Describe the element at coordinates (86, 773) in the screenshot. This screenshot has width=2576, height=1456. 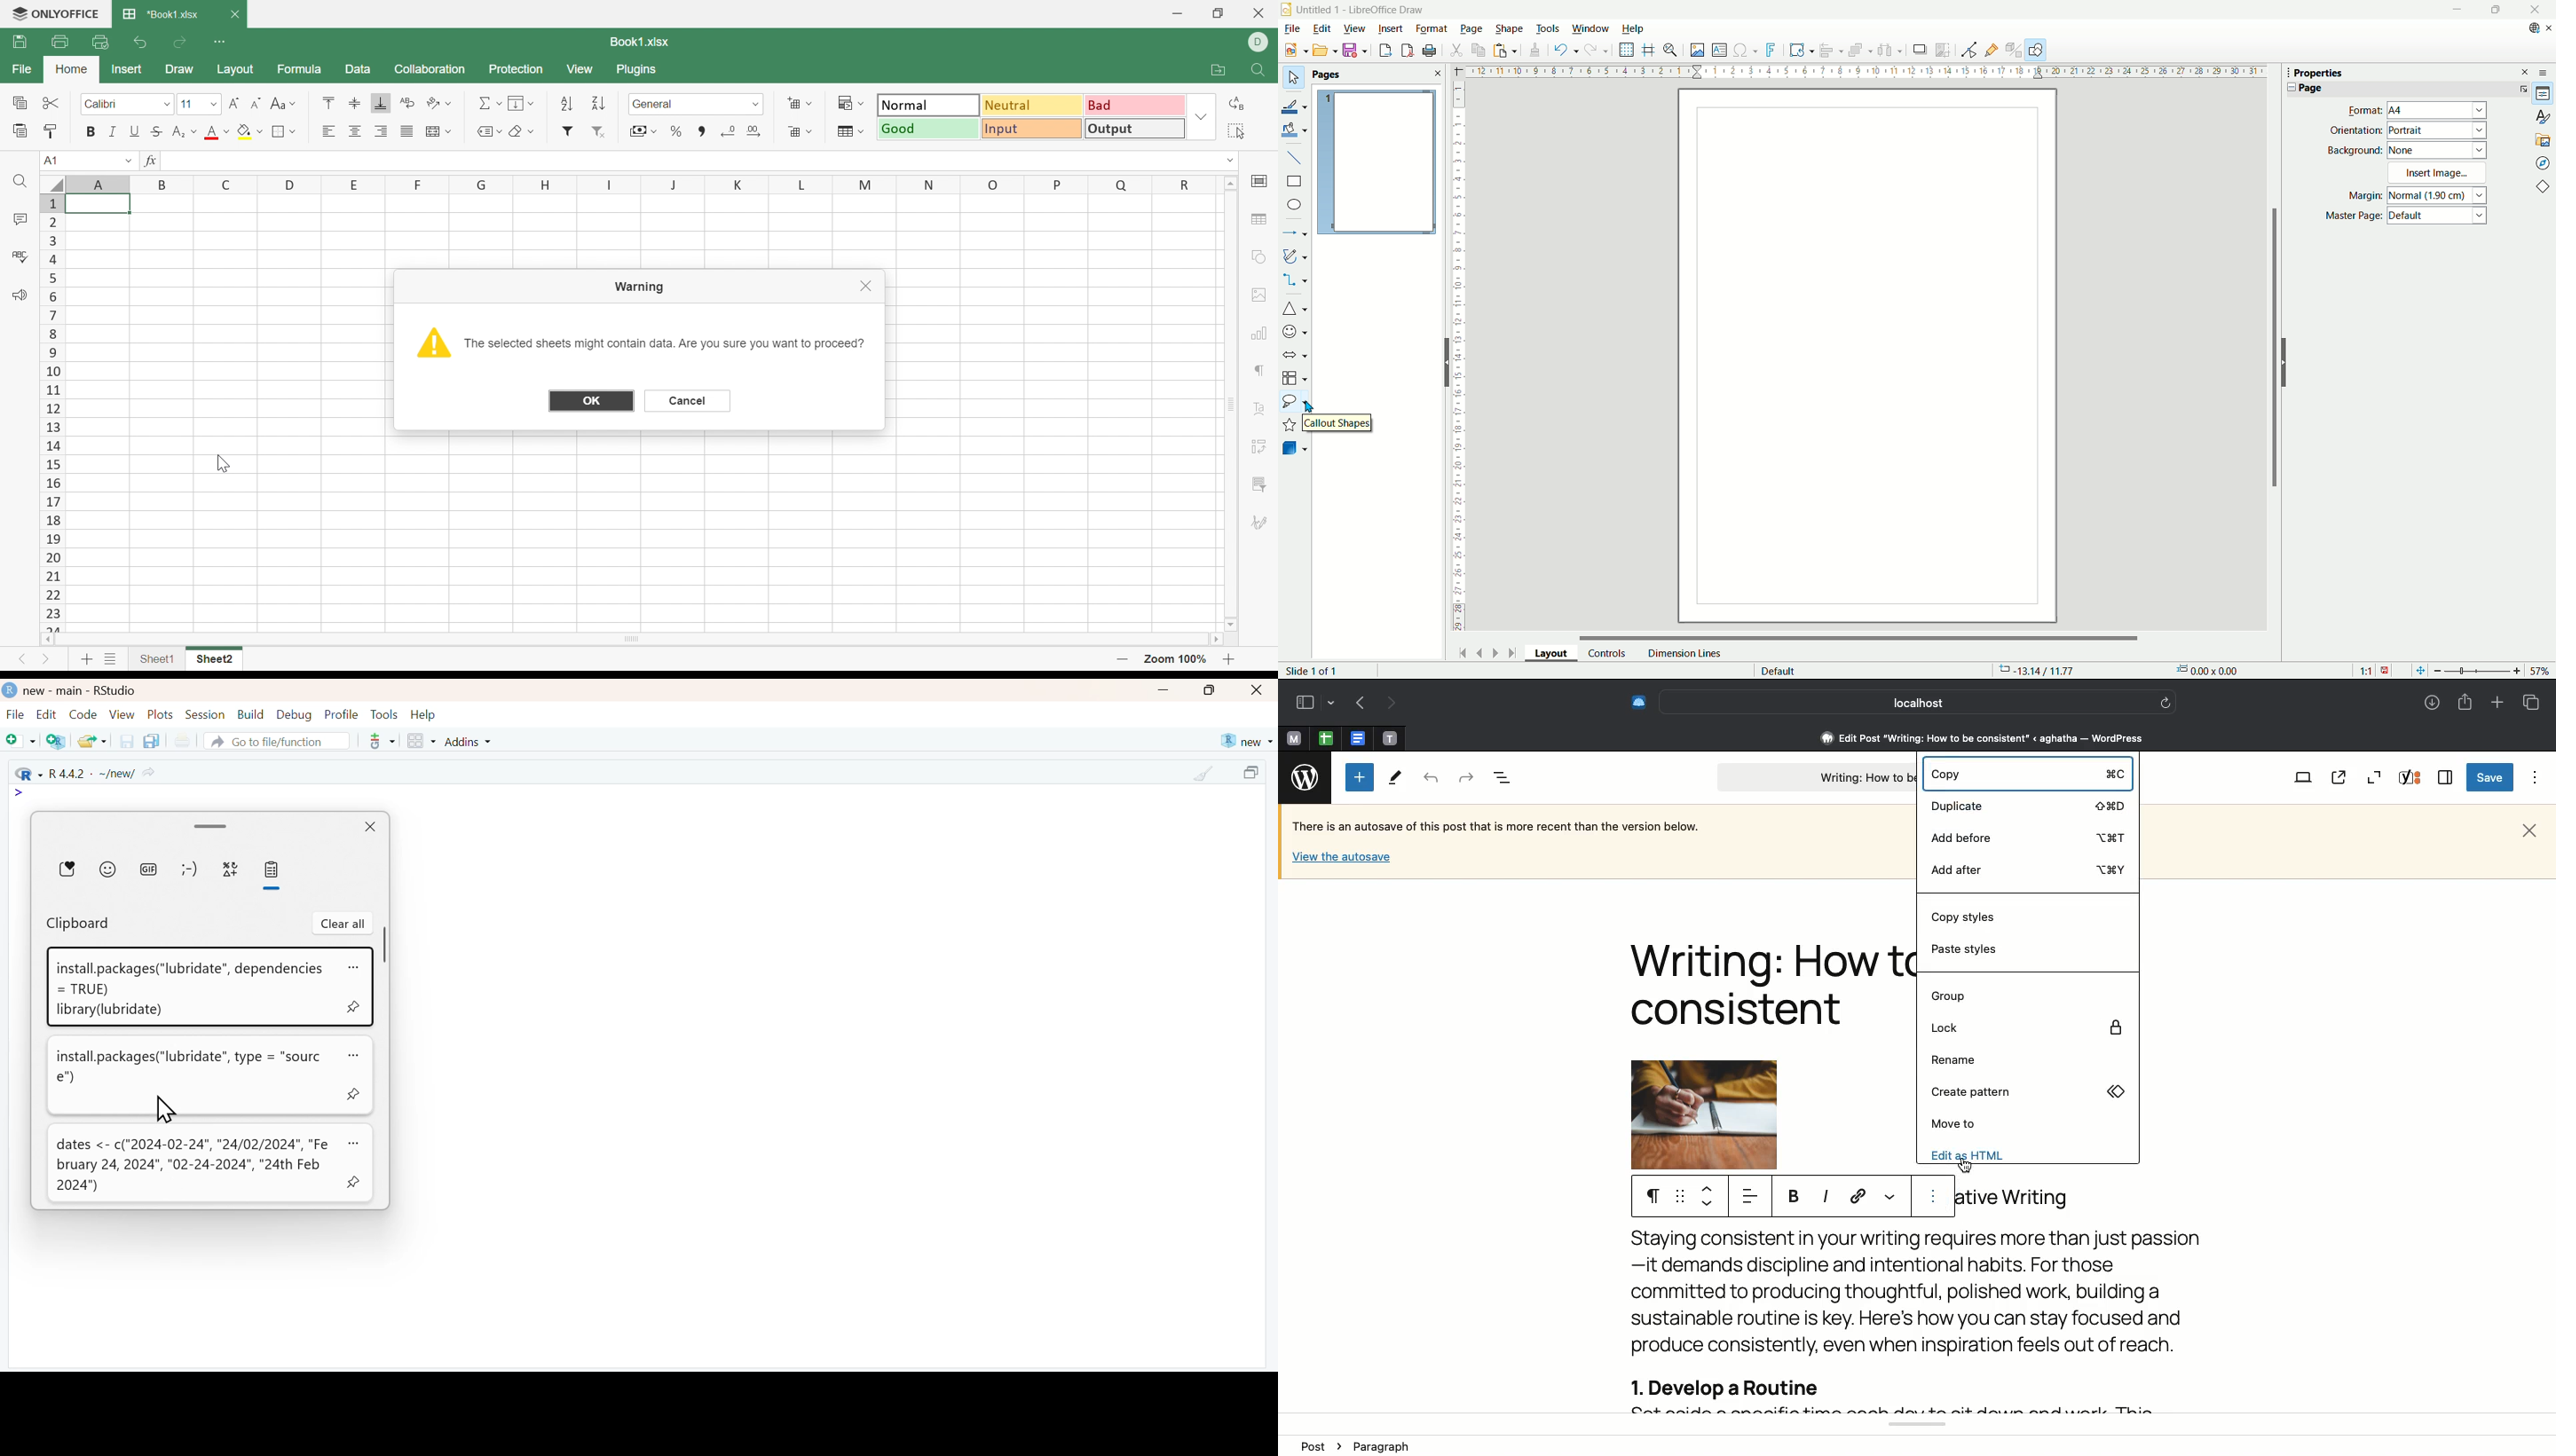
I see `R 4.4.2 . ~/new/` at that location.